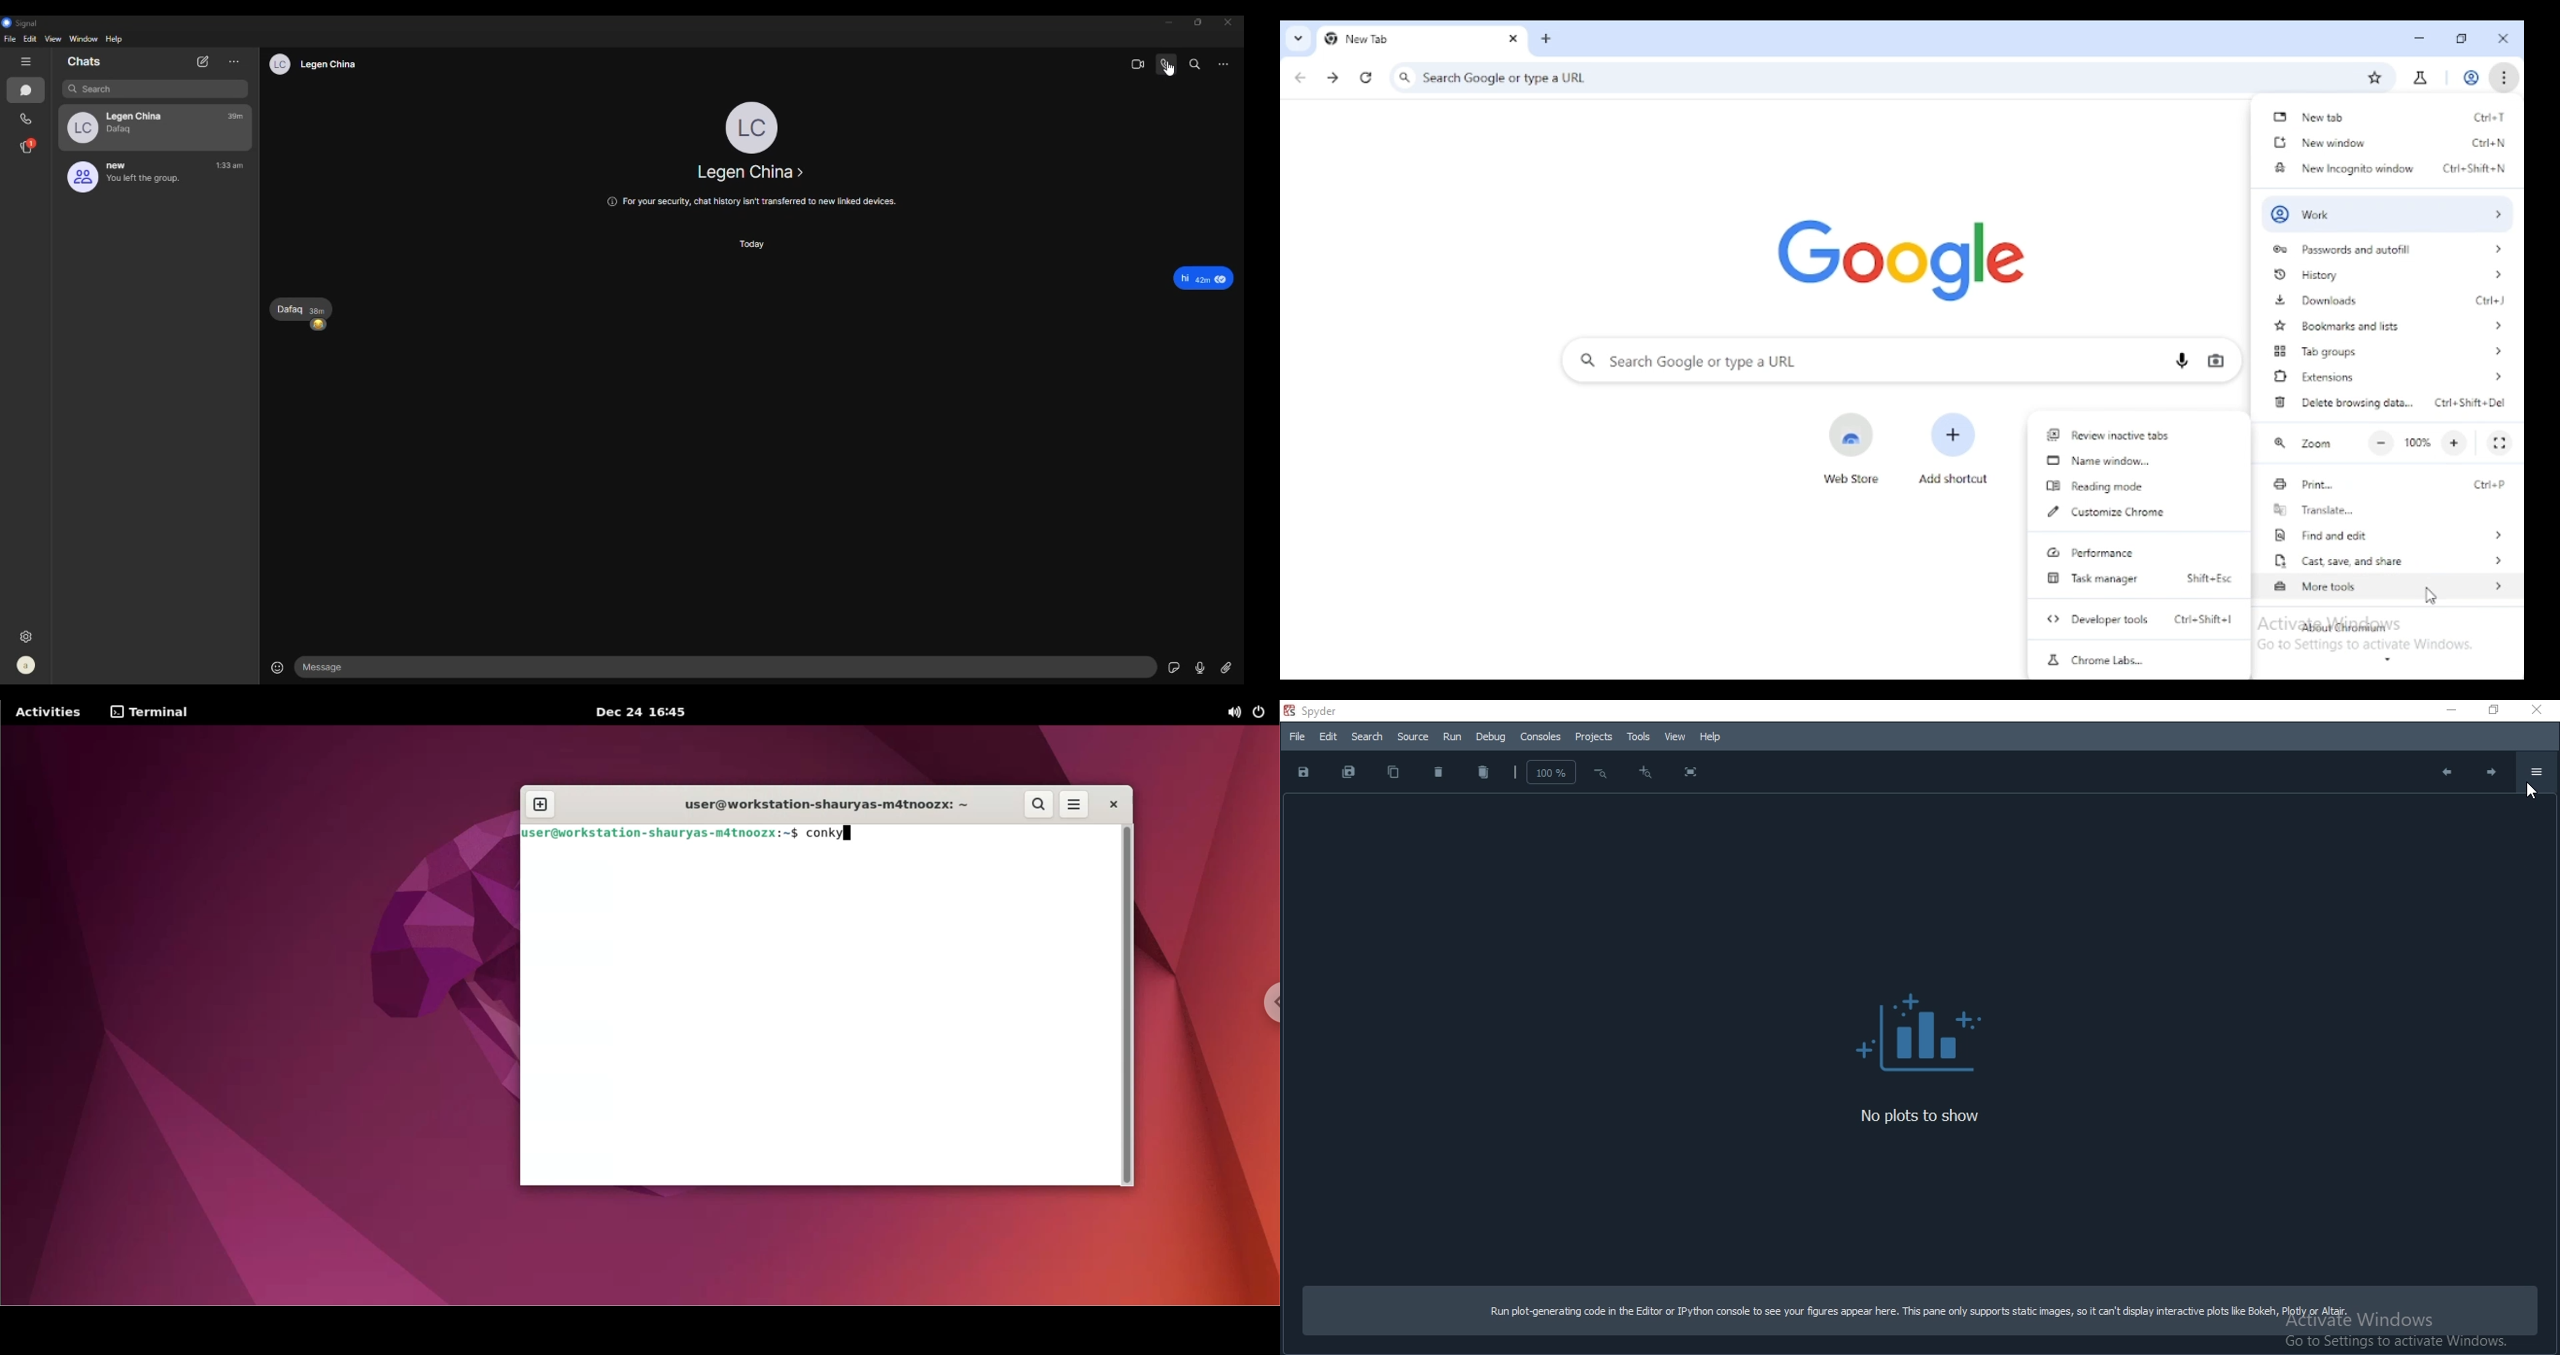  What do you see at coordinates (2442, 708) in the screenshot?
I see `minimise` at bounding box center [2442, 708].